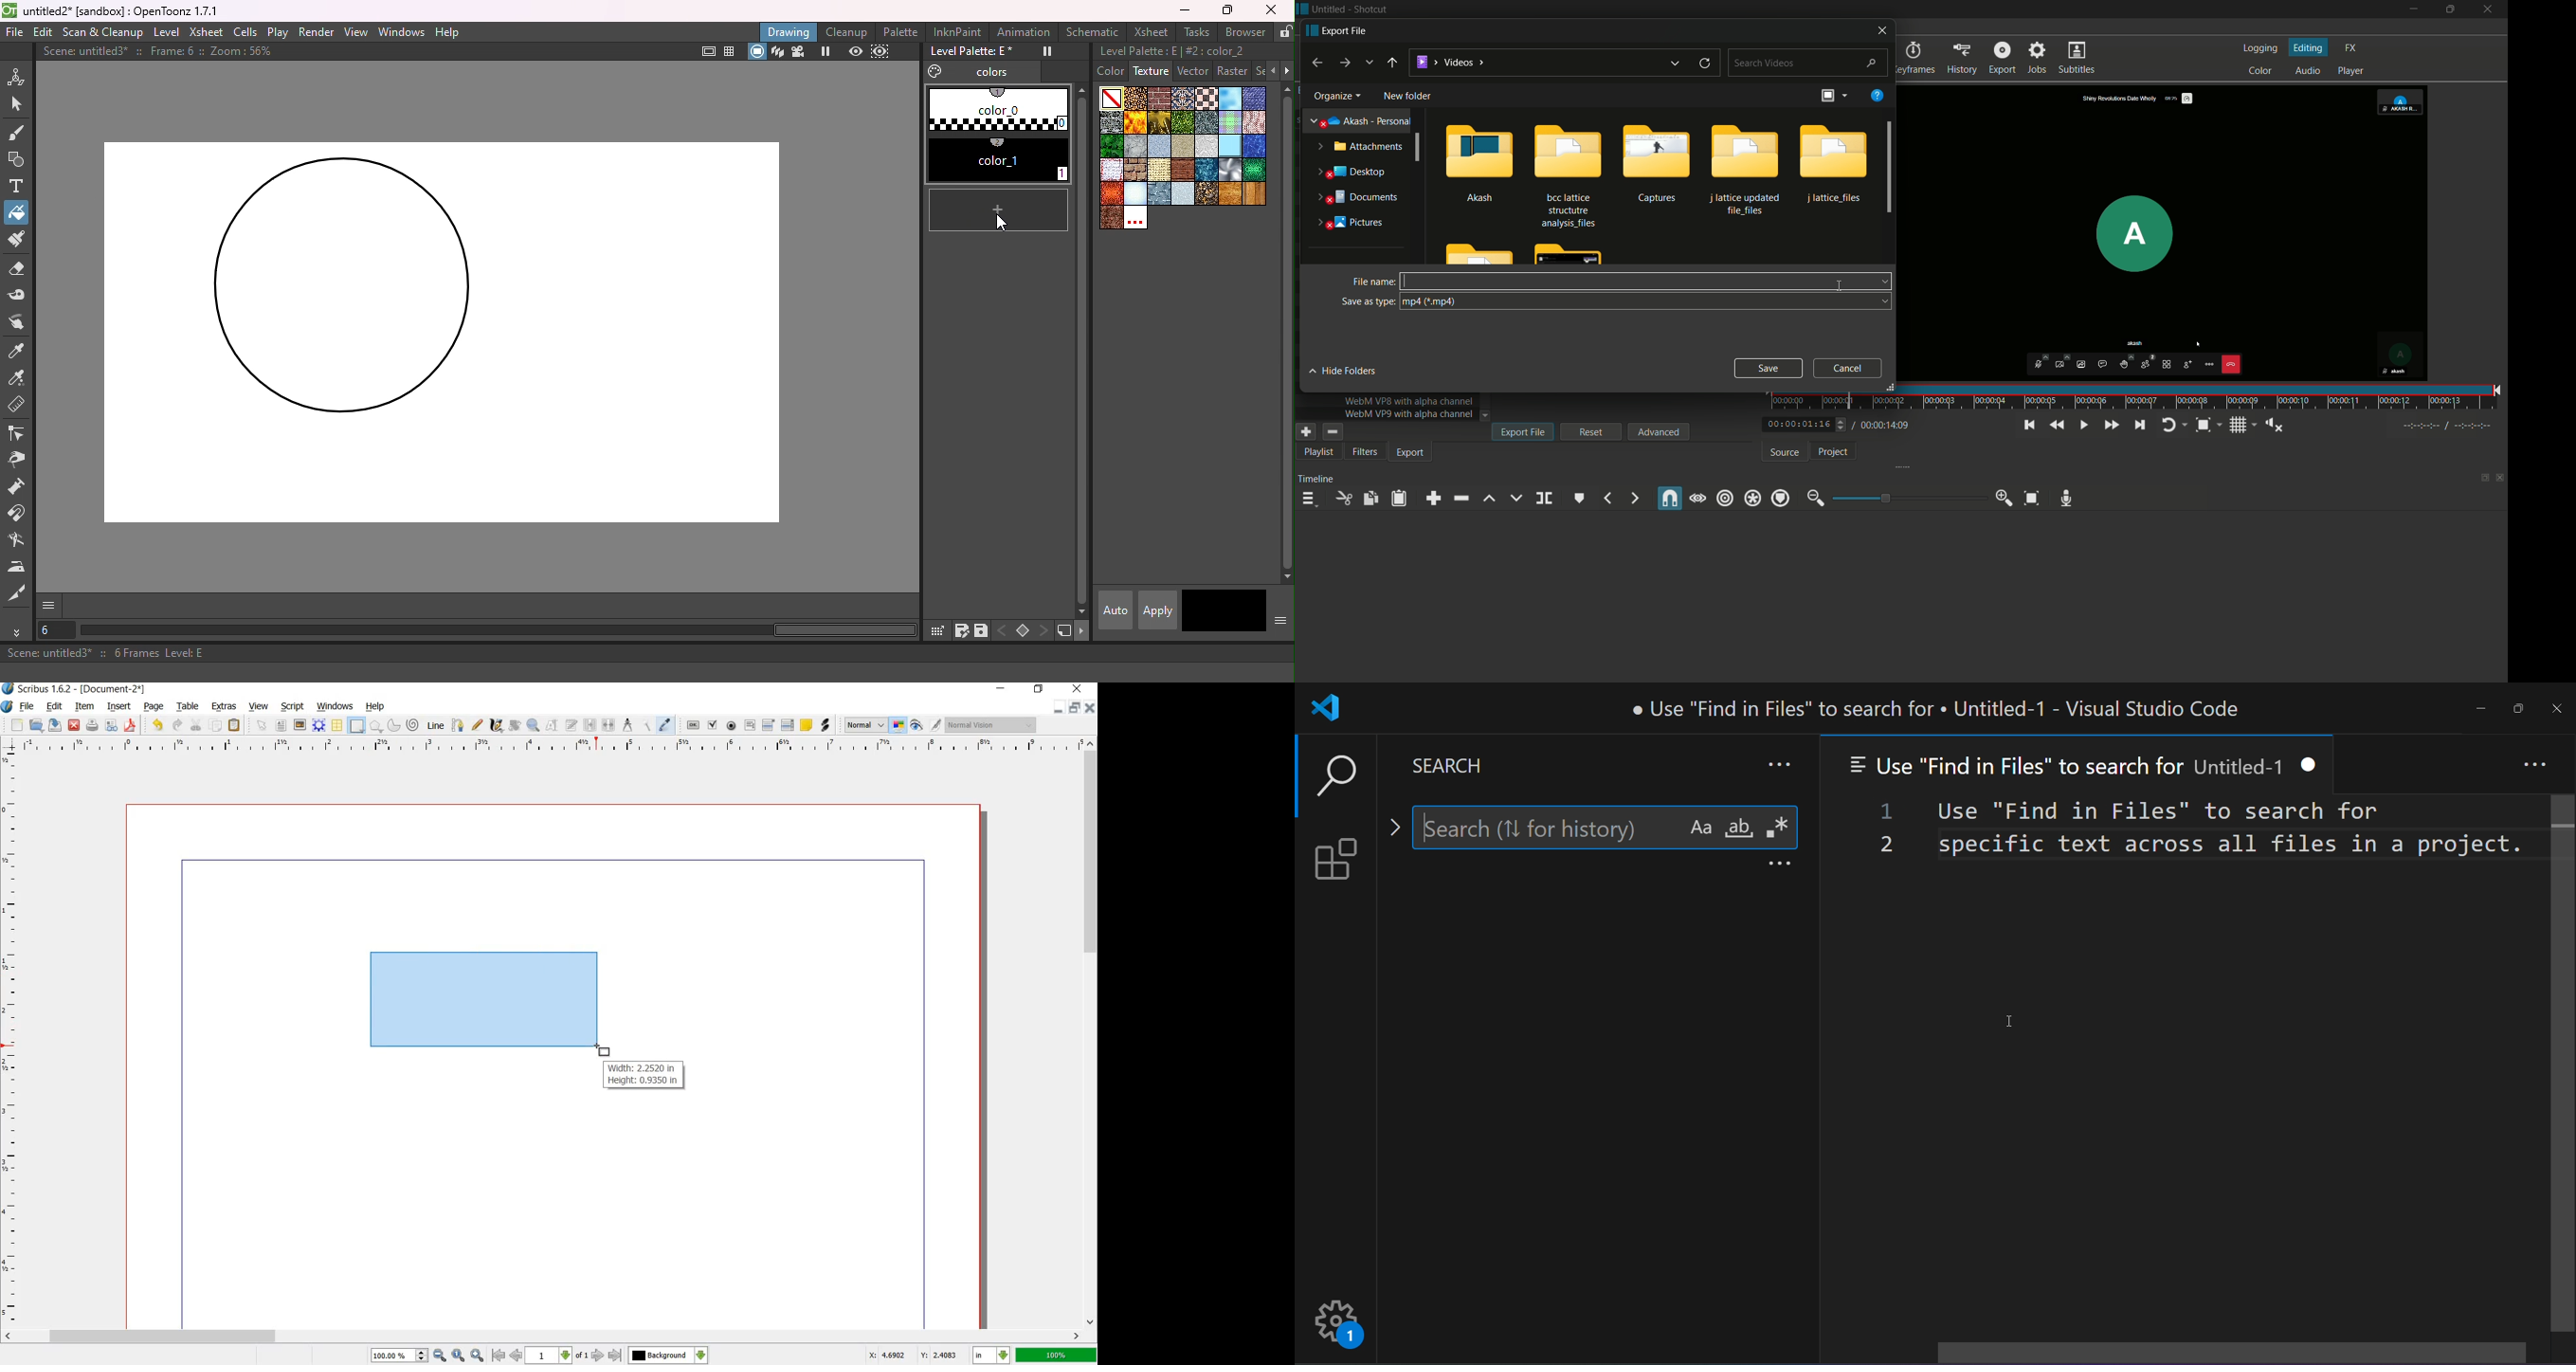 The image size is (2576, 1372). Describe the element at coordinates (394, 724) in the screenshot. I see `ARC` at that location.